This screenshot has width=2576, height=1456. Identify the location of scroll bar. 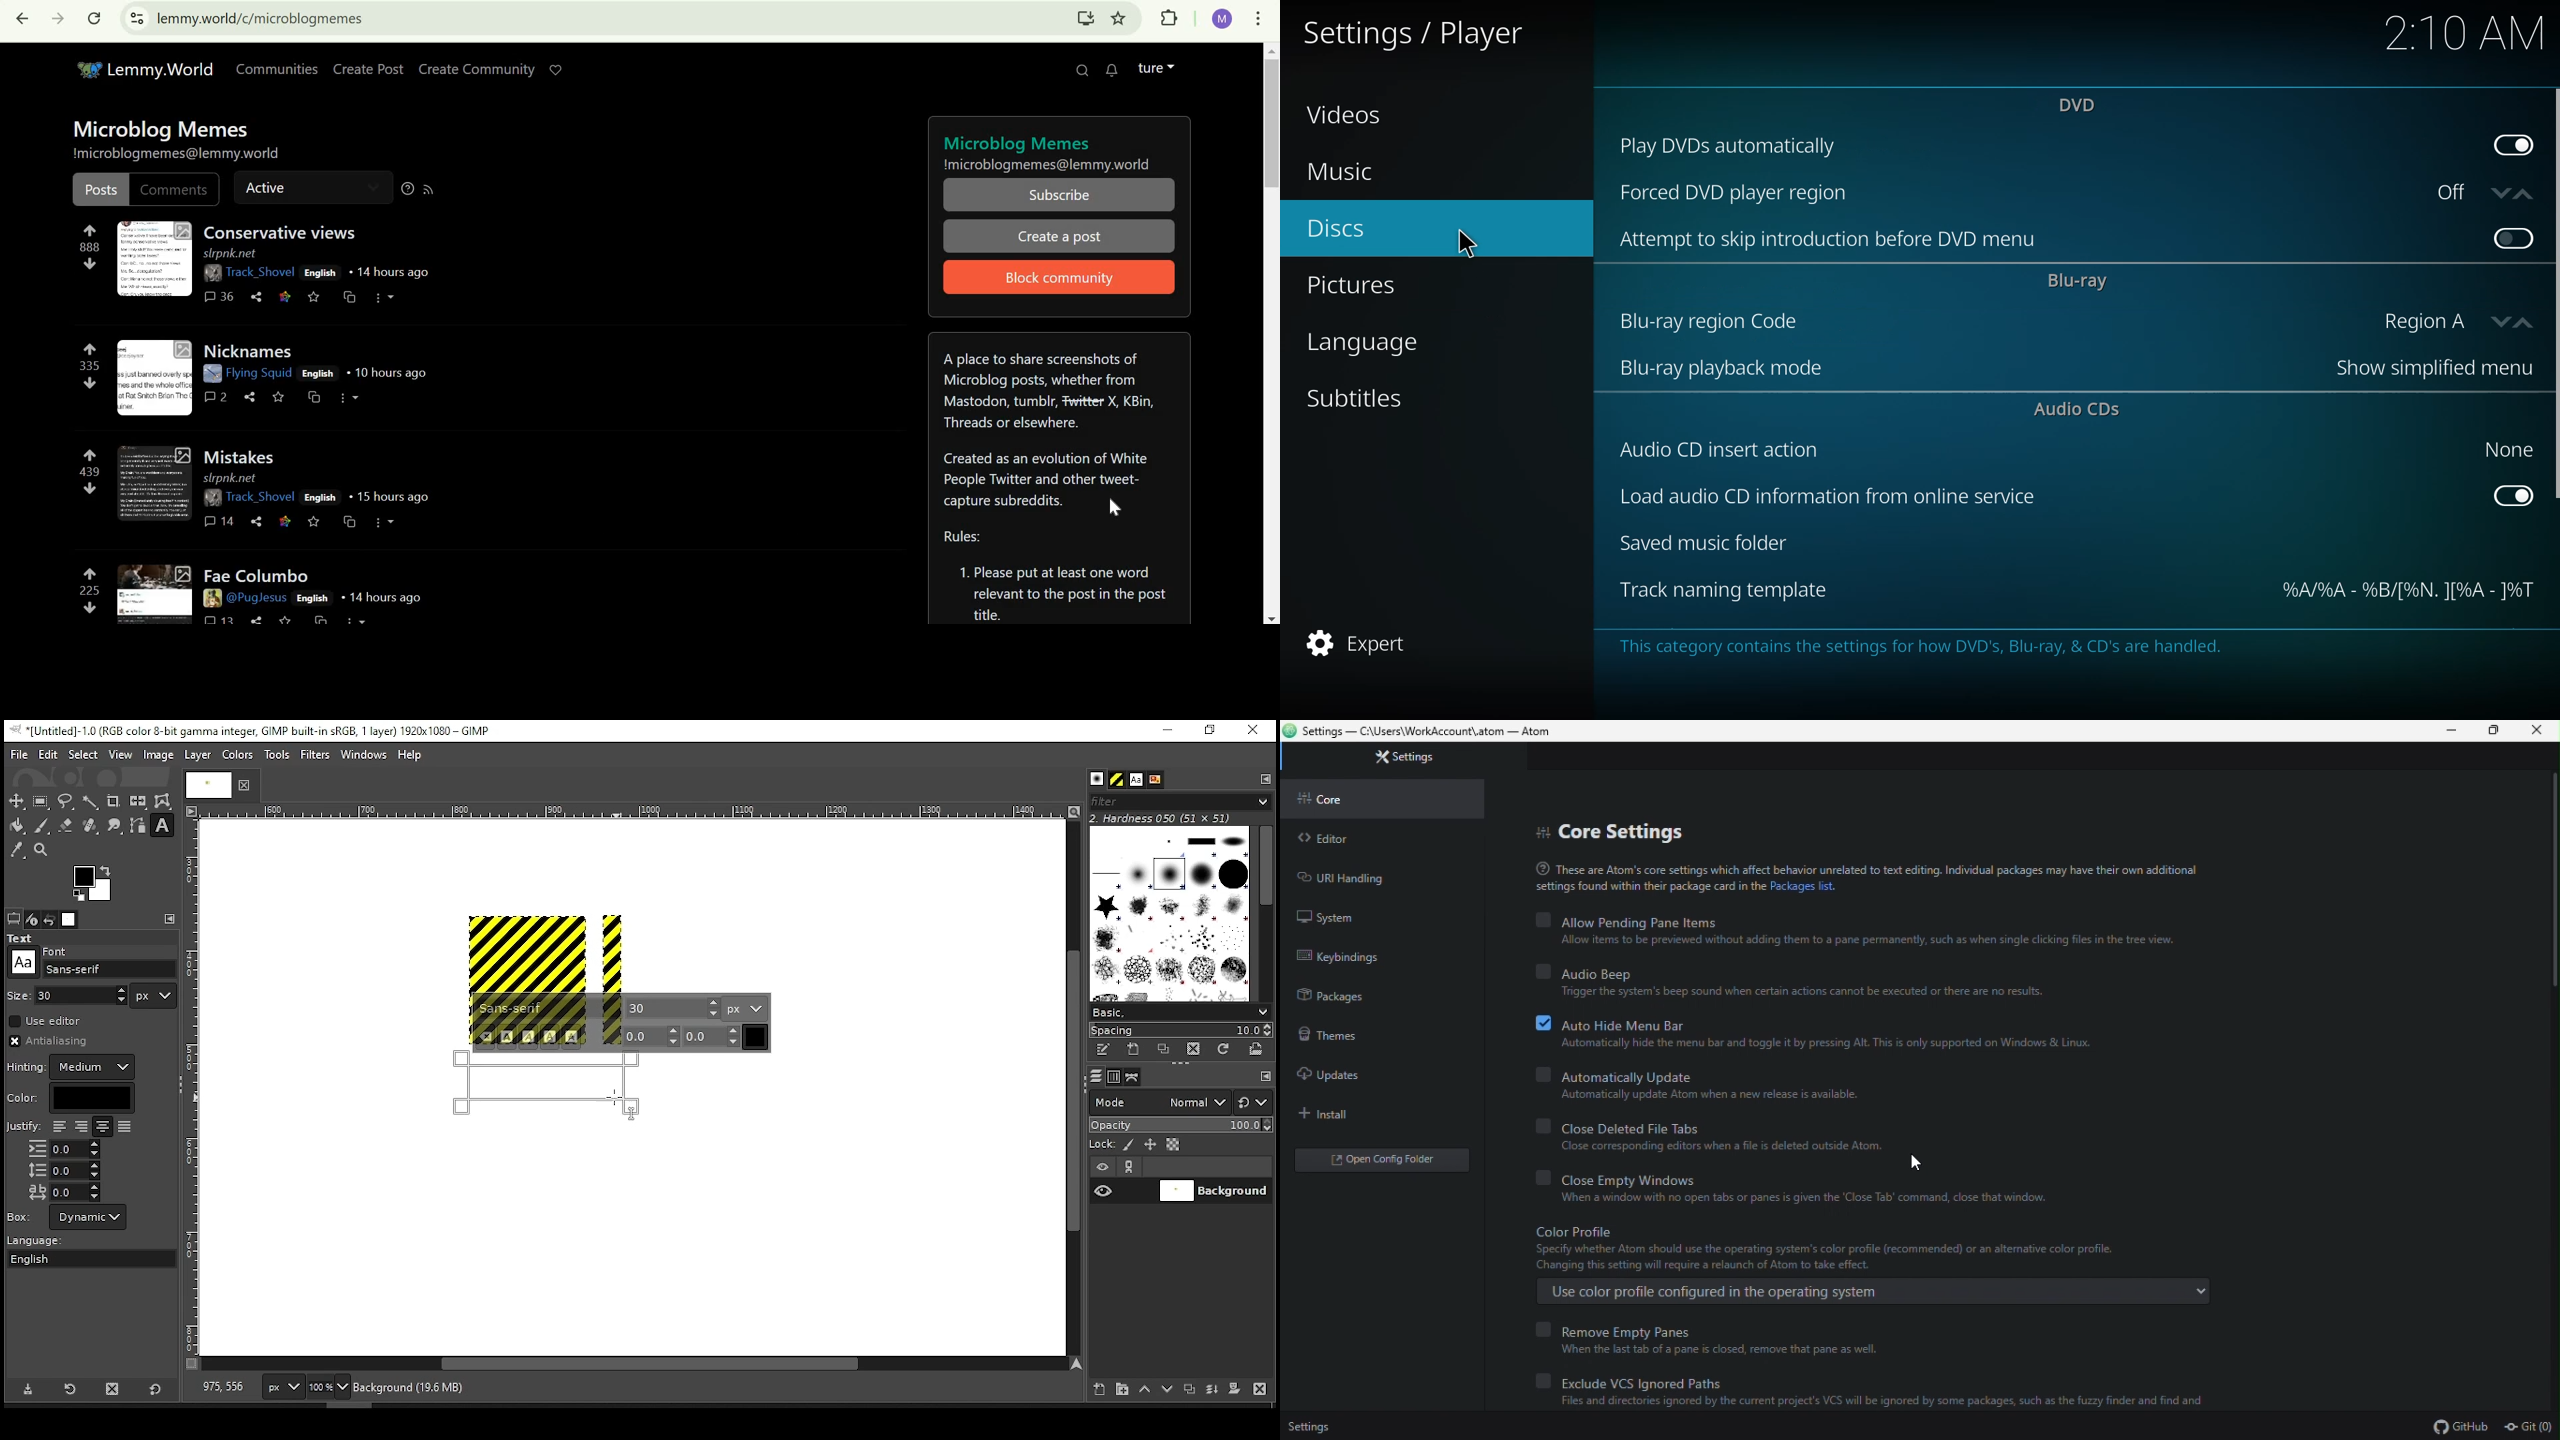
(634, 1365).